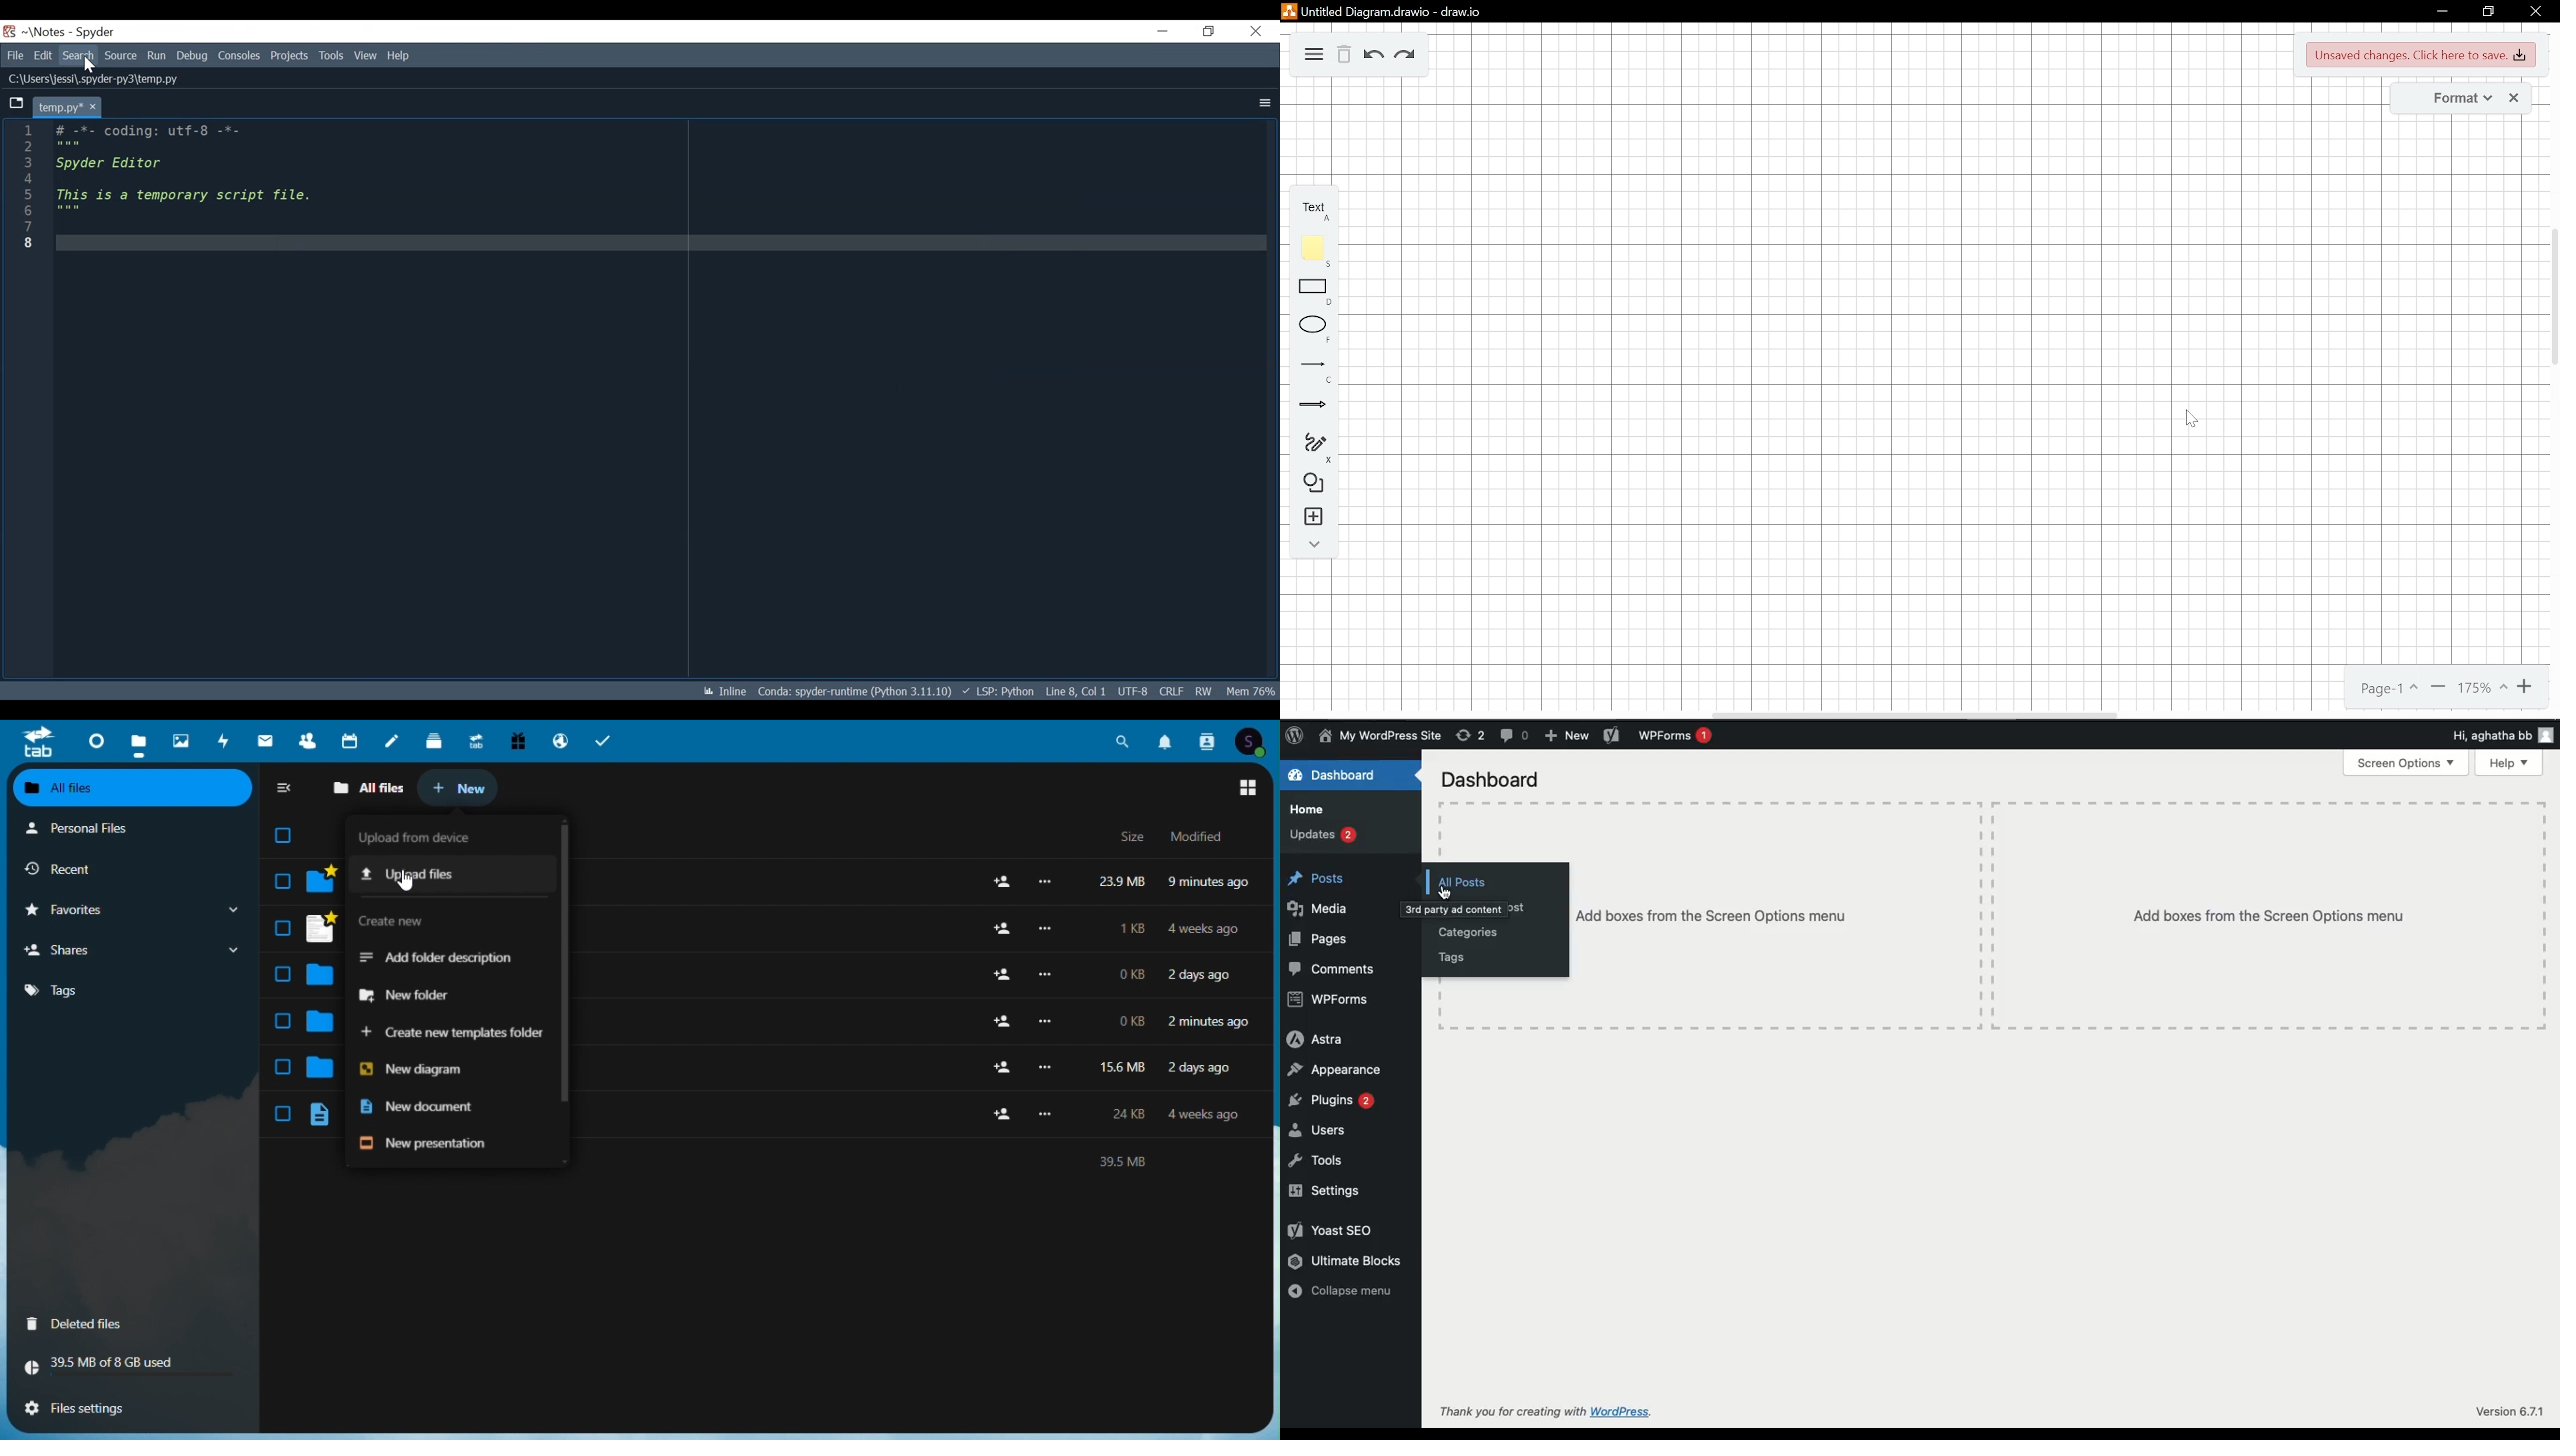 Image resolution: width=2576 pixels, height=1456 pixels. Describe the element at coordinates (1169, 739) in the screenshot. I see `notifications` at that location.